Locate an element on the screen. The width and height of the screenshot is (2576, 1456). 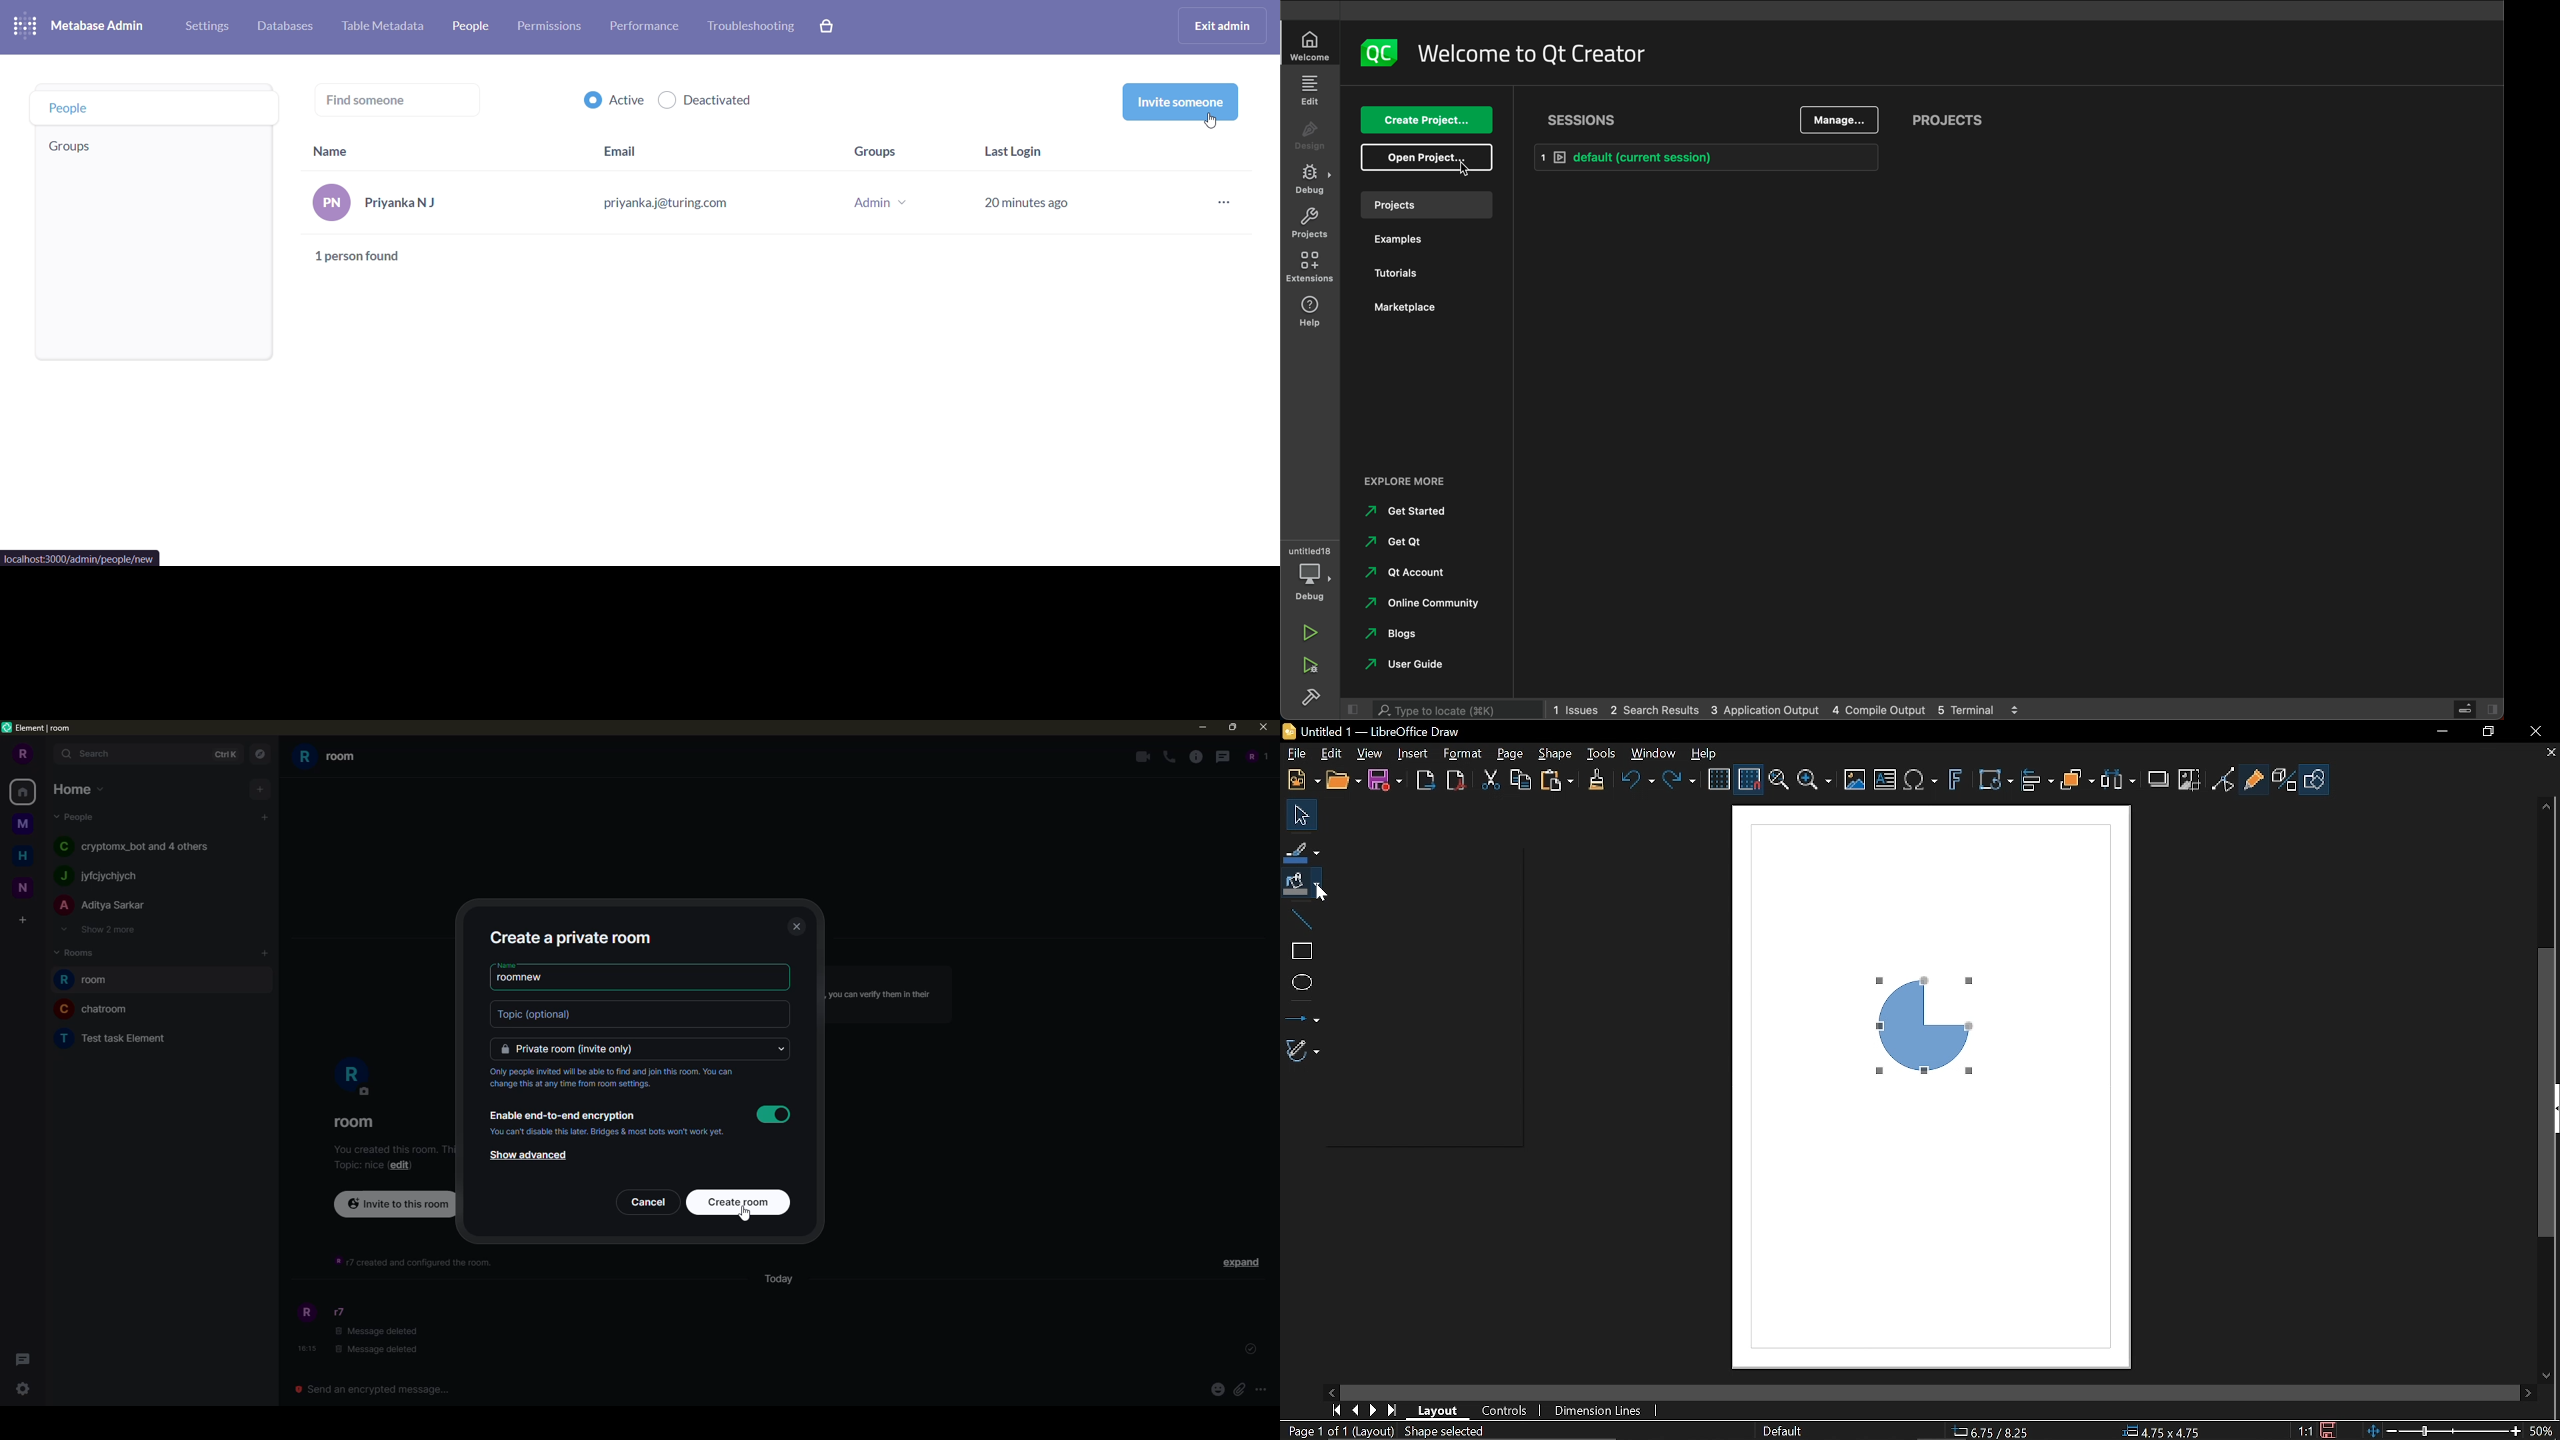
Curves and polygons is located at coordinates (1303, 1052).